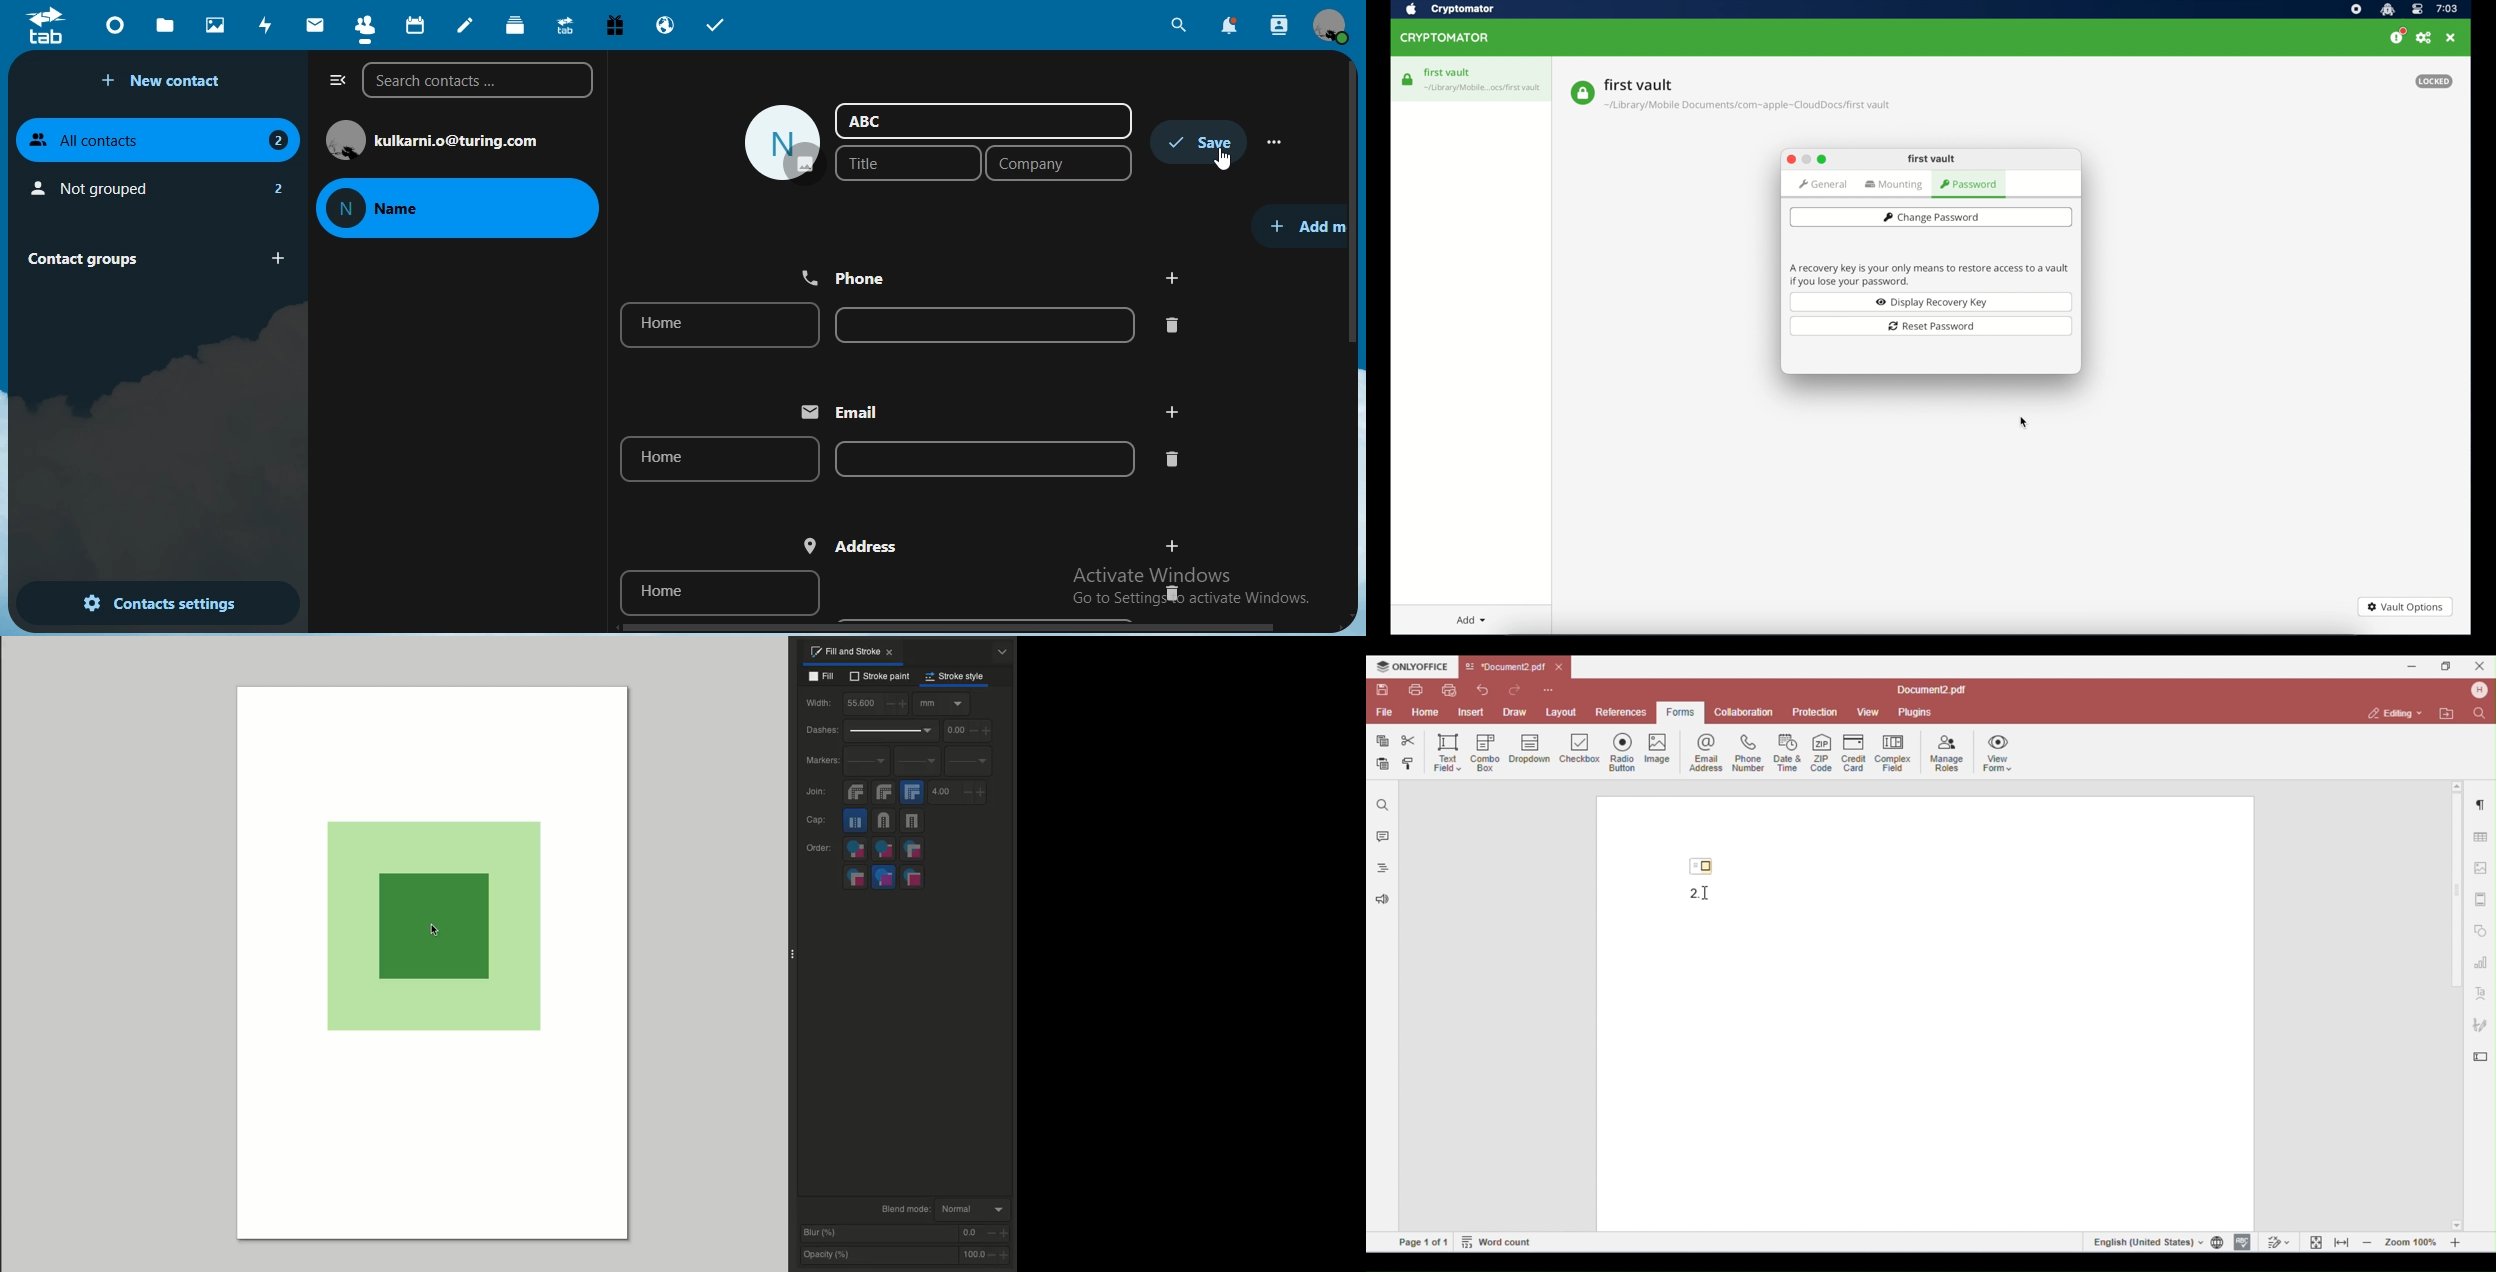 Image resolution: width=2520 pixels, height=1288 pixels. Describe the element at coordinates (1202, 142) in the screenshot. I see `save` at that location.